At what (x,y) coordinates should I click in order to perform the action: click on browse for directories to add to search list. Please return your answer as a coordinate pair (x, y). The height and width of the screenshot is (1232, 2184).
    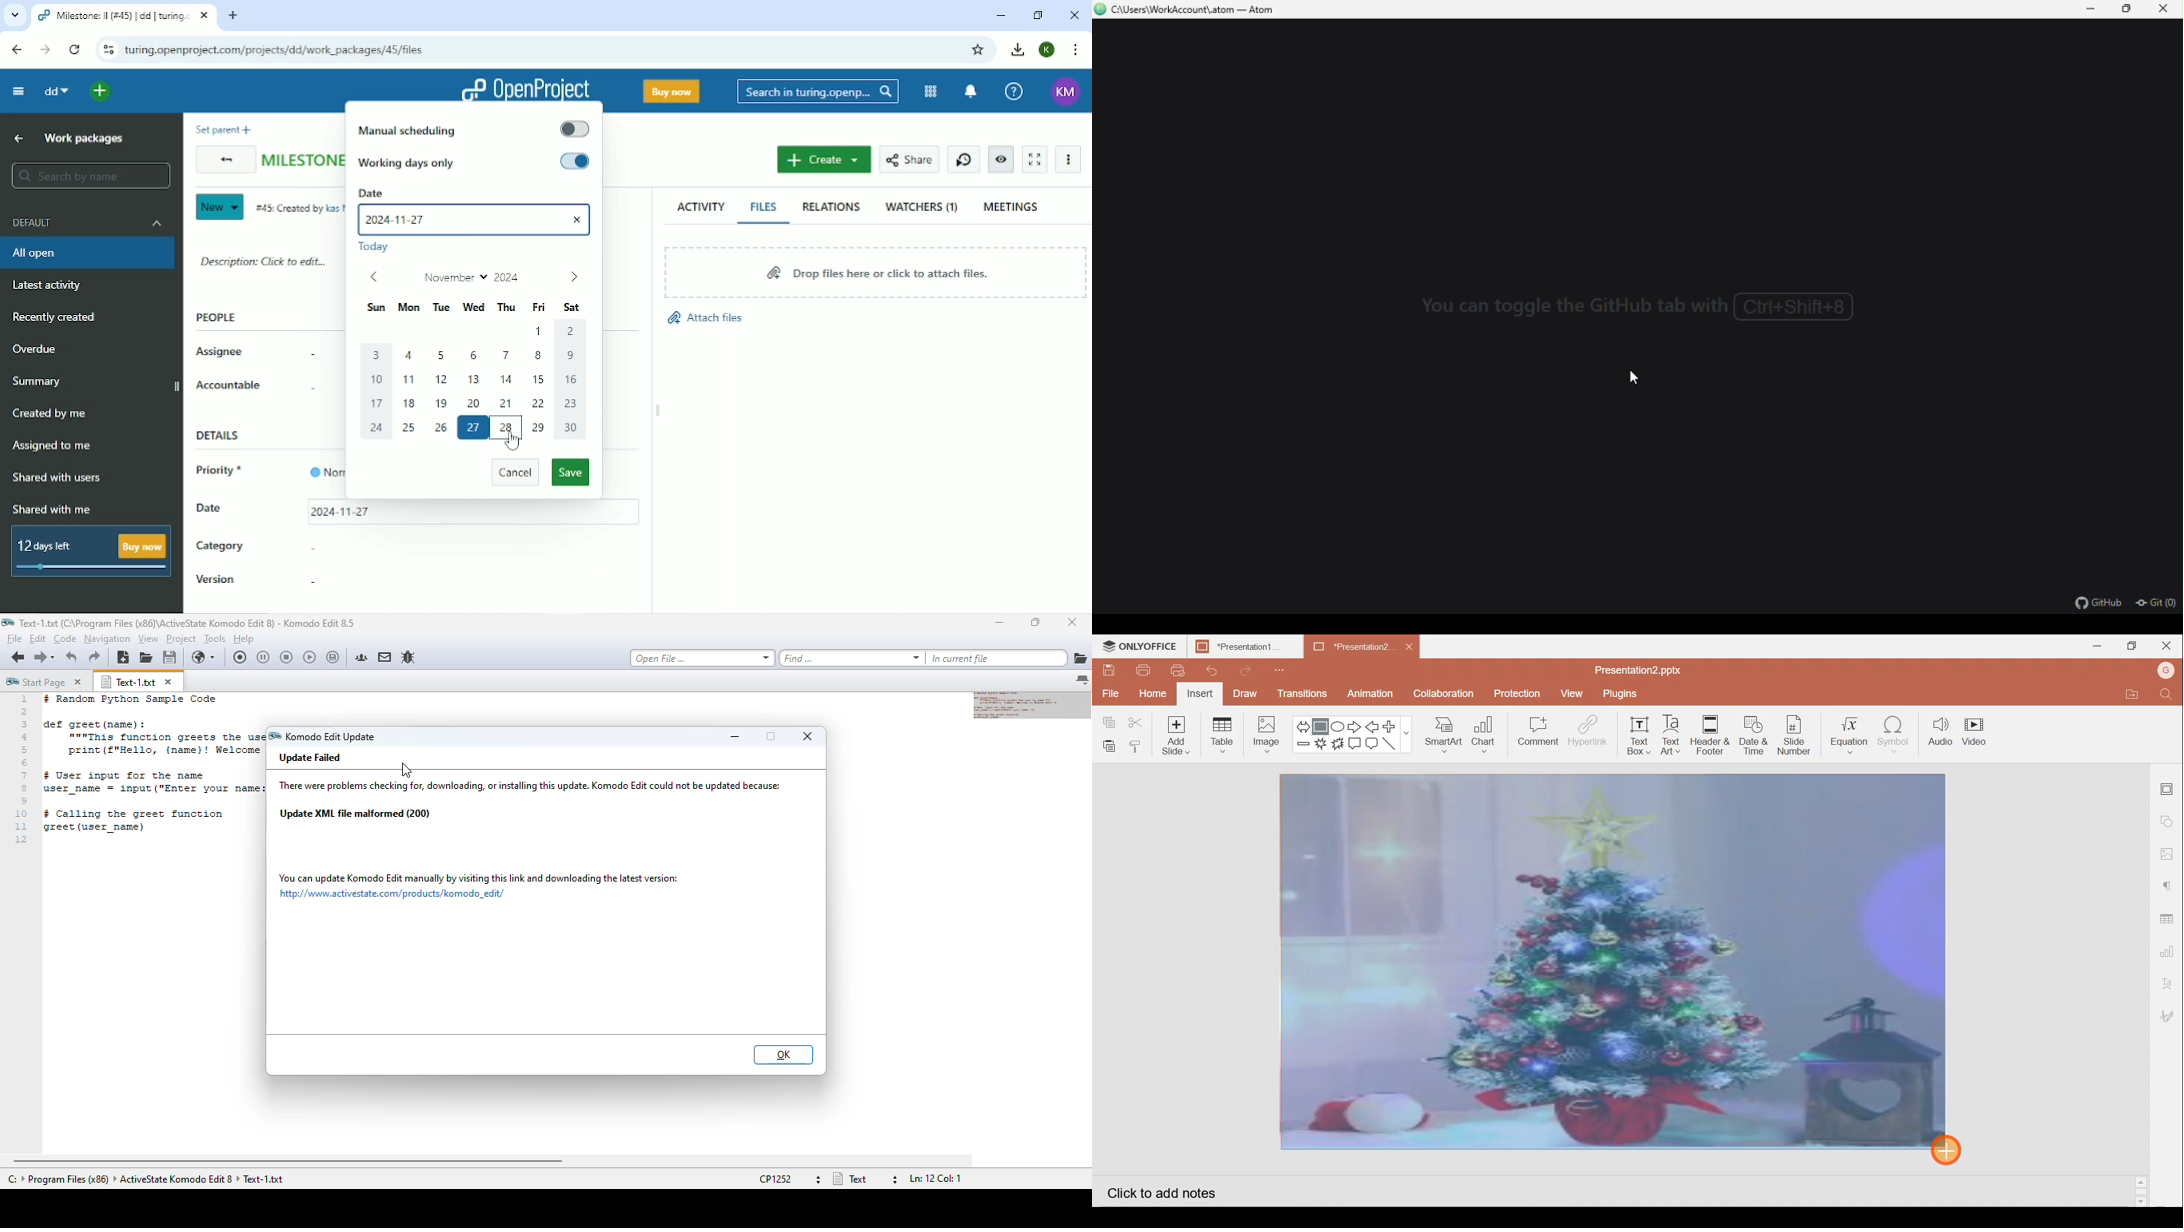
    Looking at the image, I should click on (1080, 659).